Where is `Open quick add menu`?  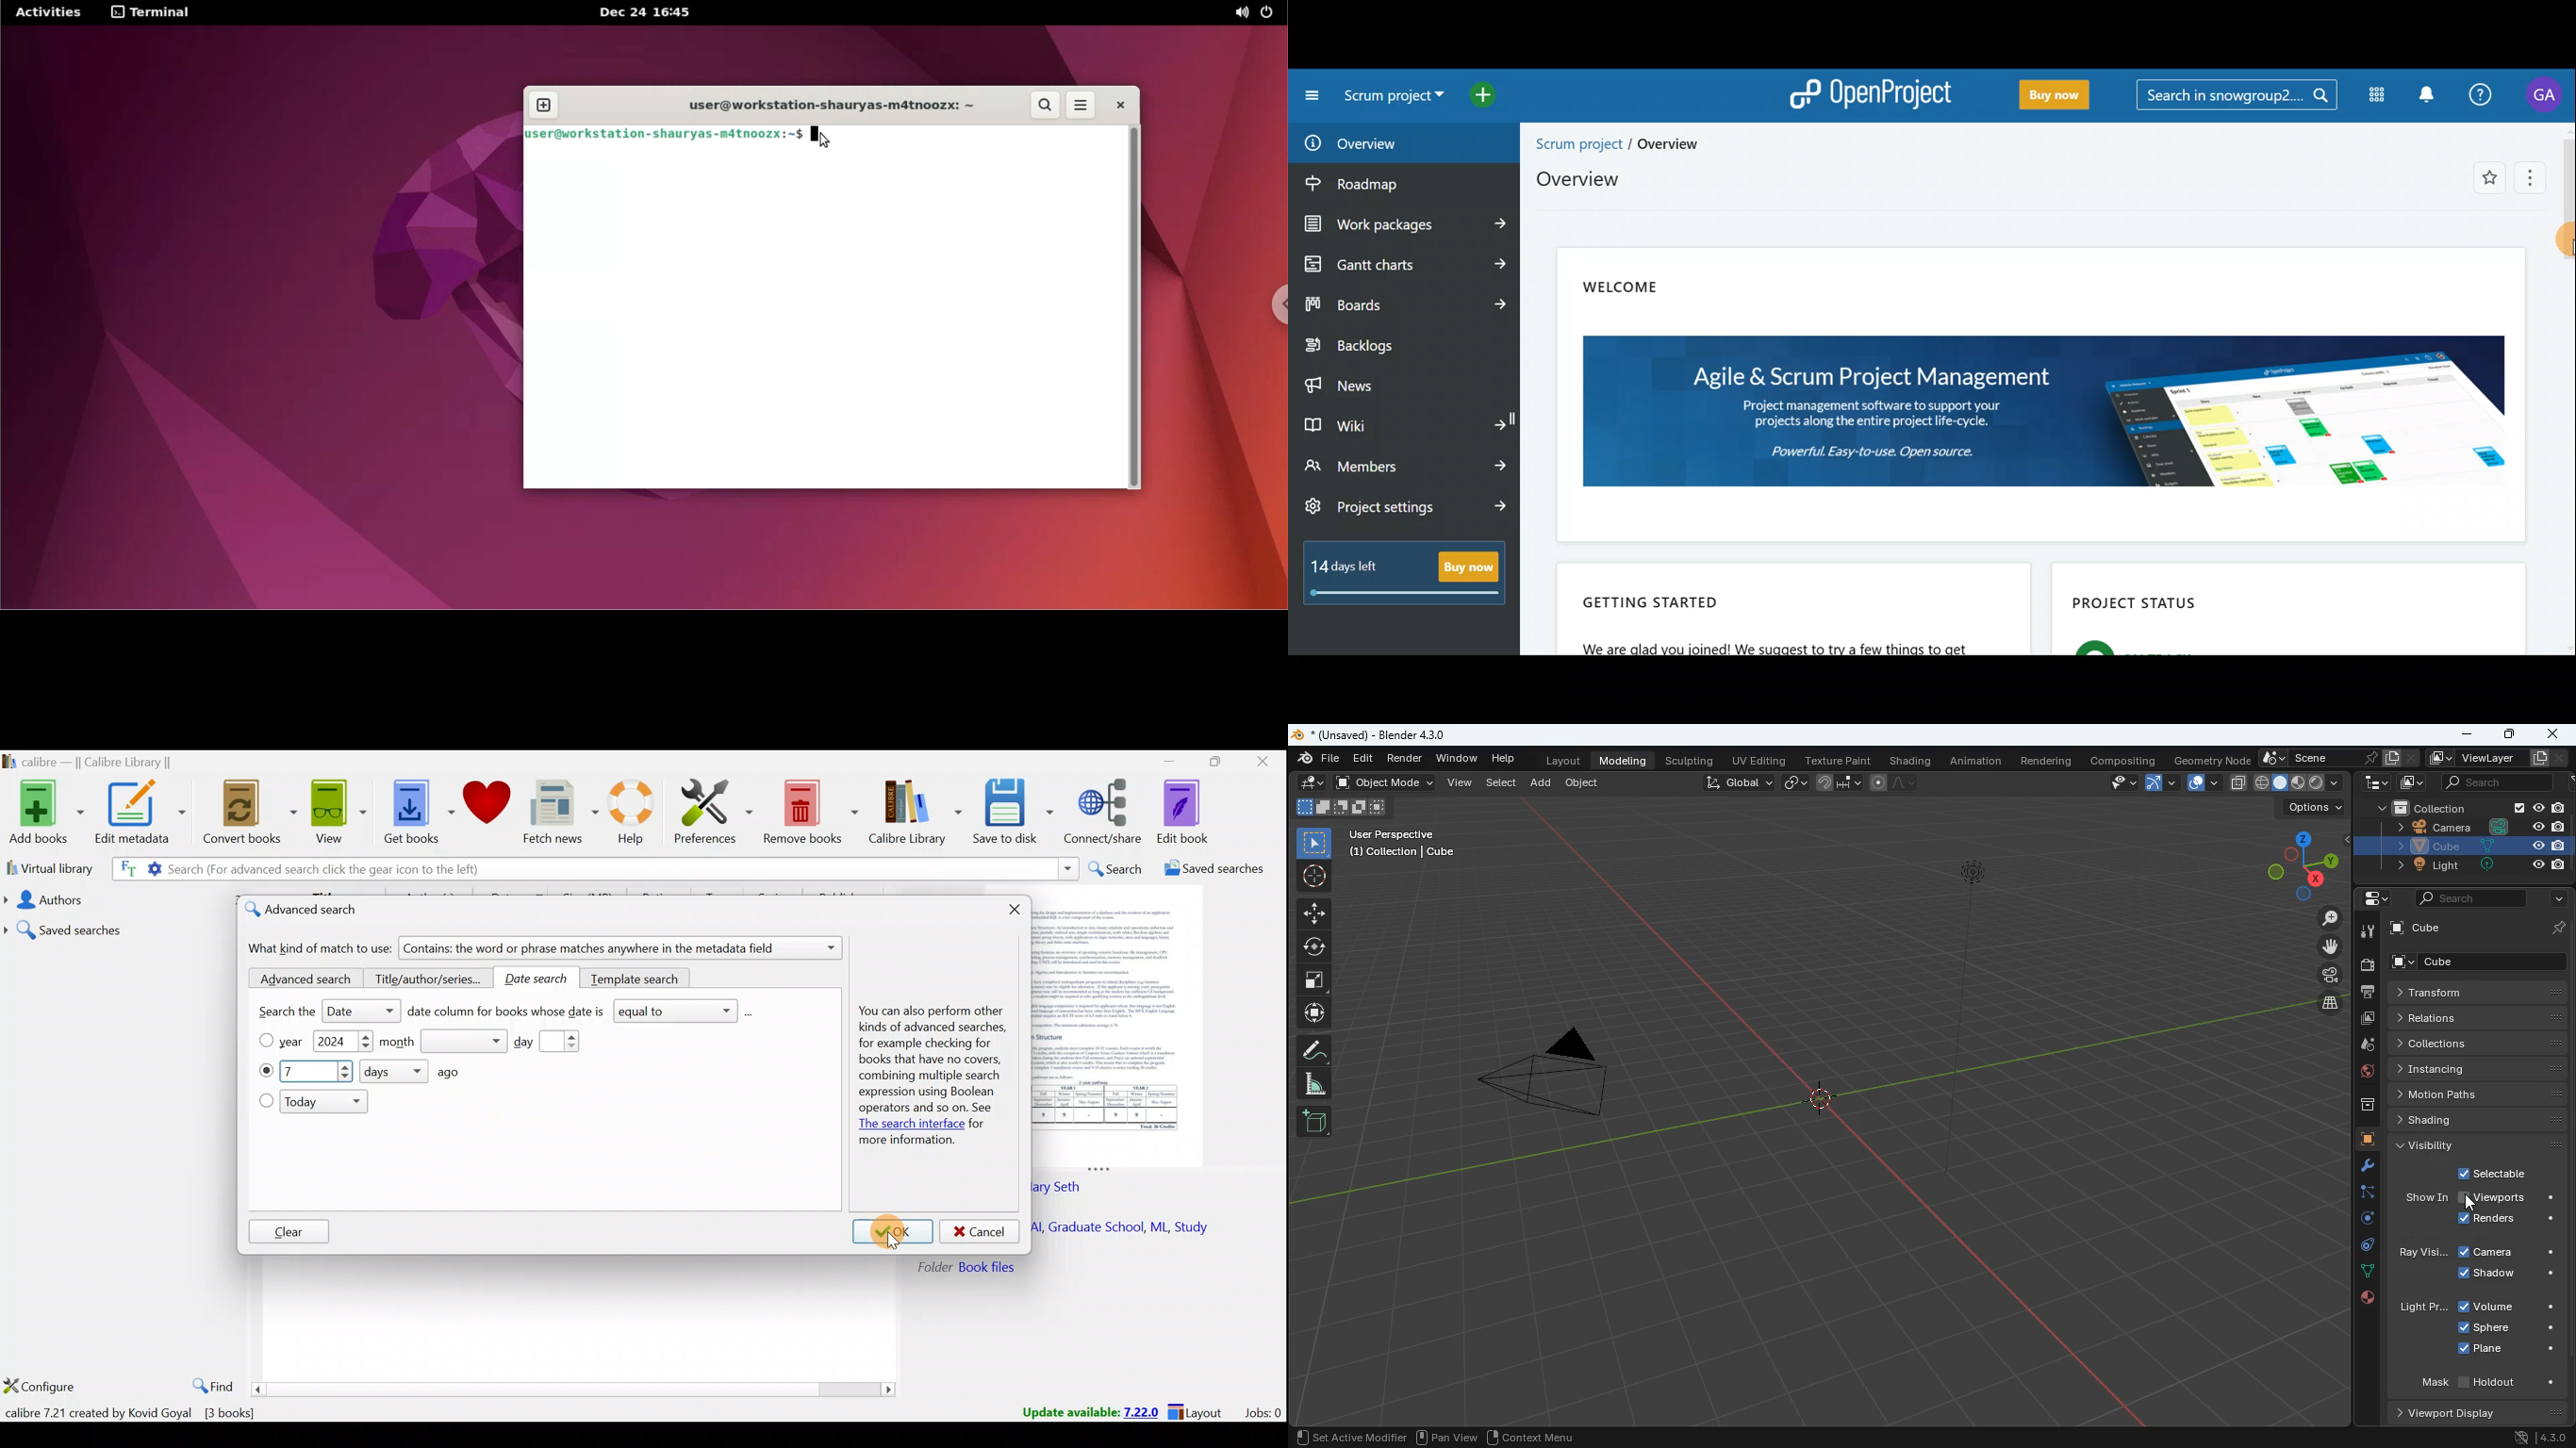 Open quick add menu is located at coordinates (1496, 96).